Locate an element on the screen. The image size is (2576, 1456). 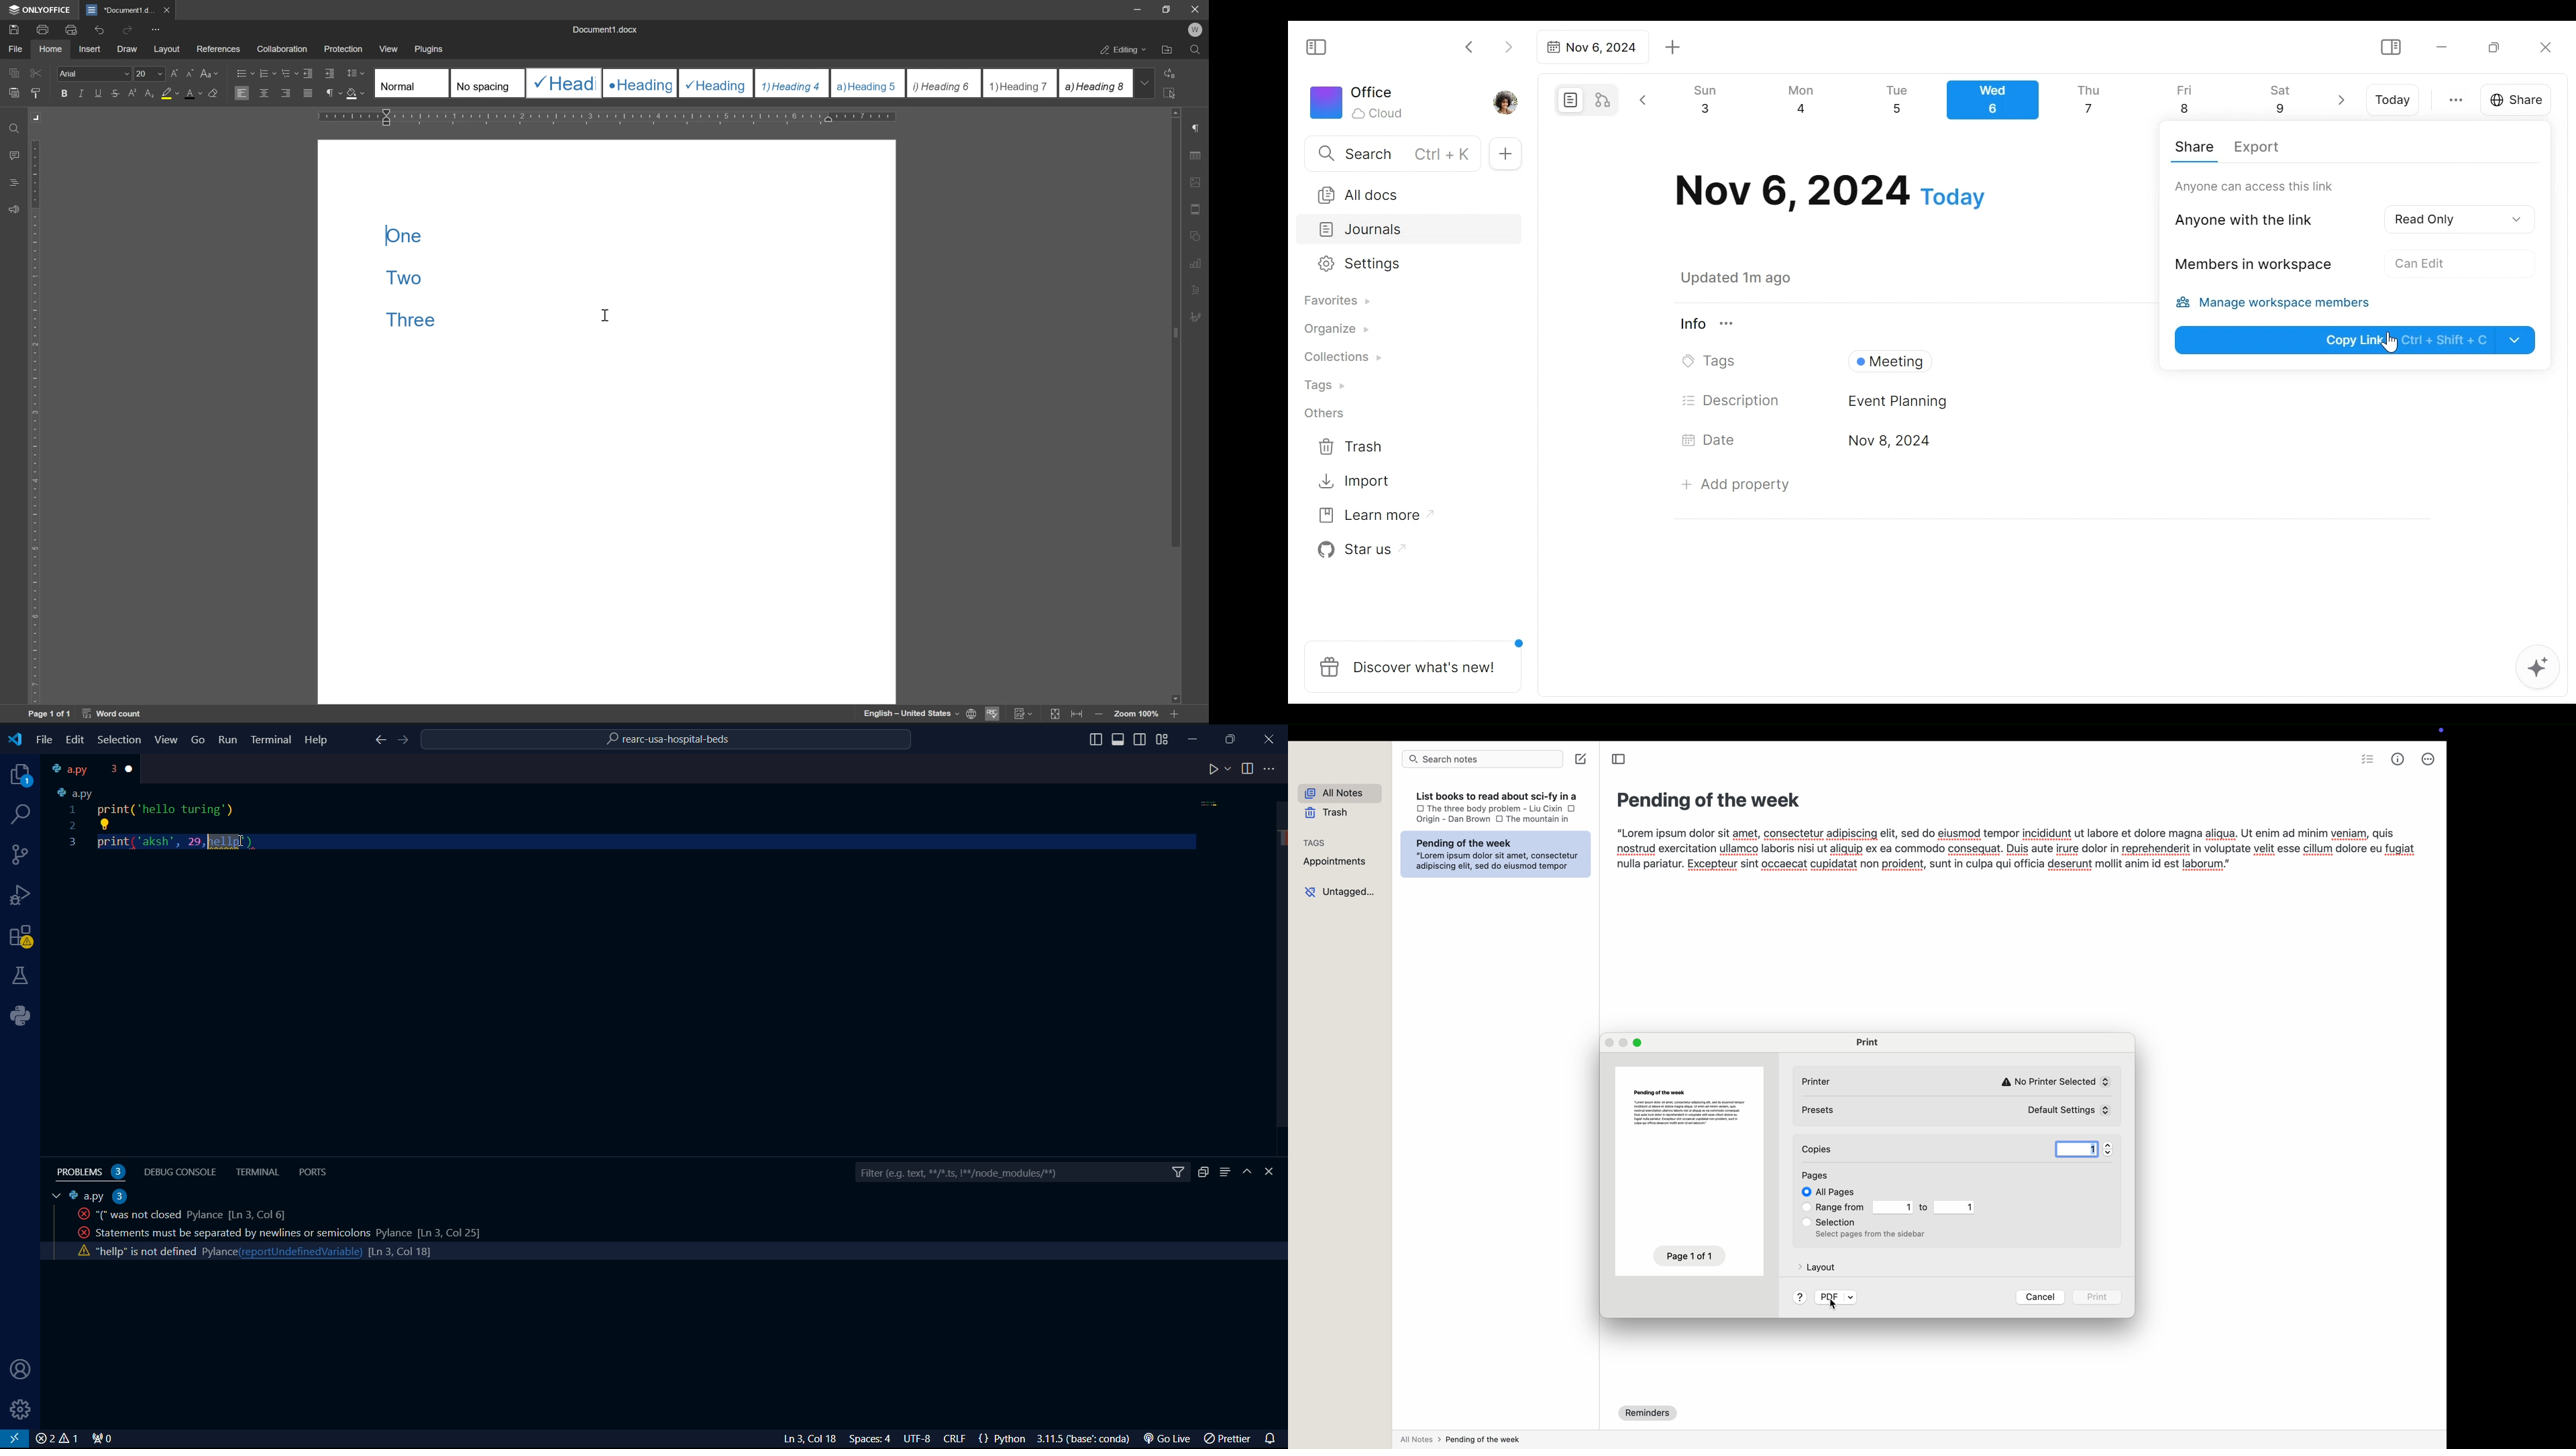
bullets is located at coordinates (243, 72).